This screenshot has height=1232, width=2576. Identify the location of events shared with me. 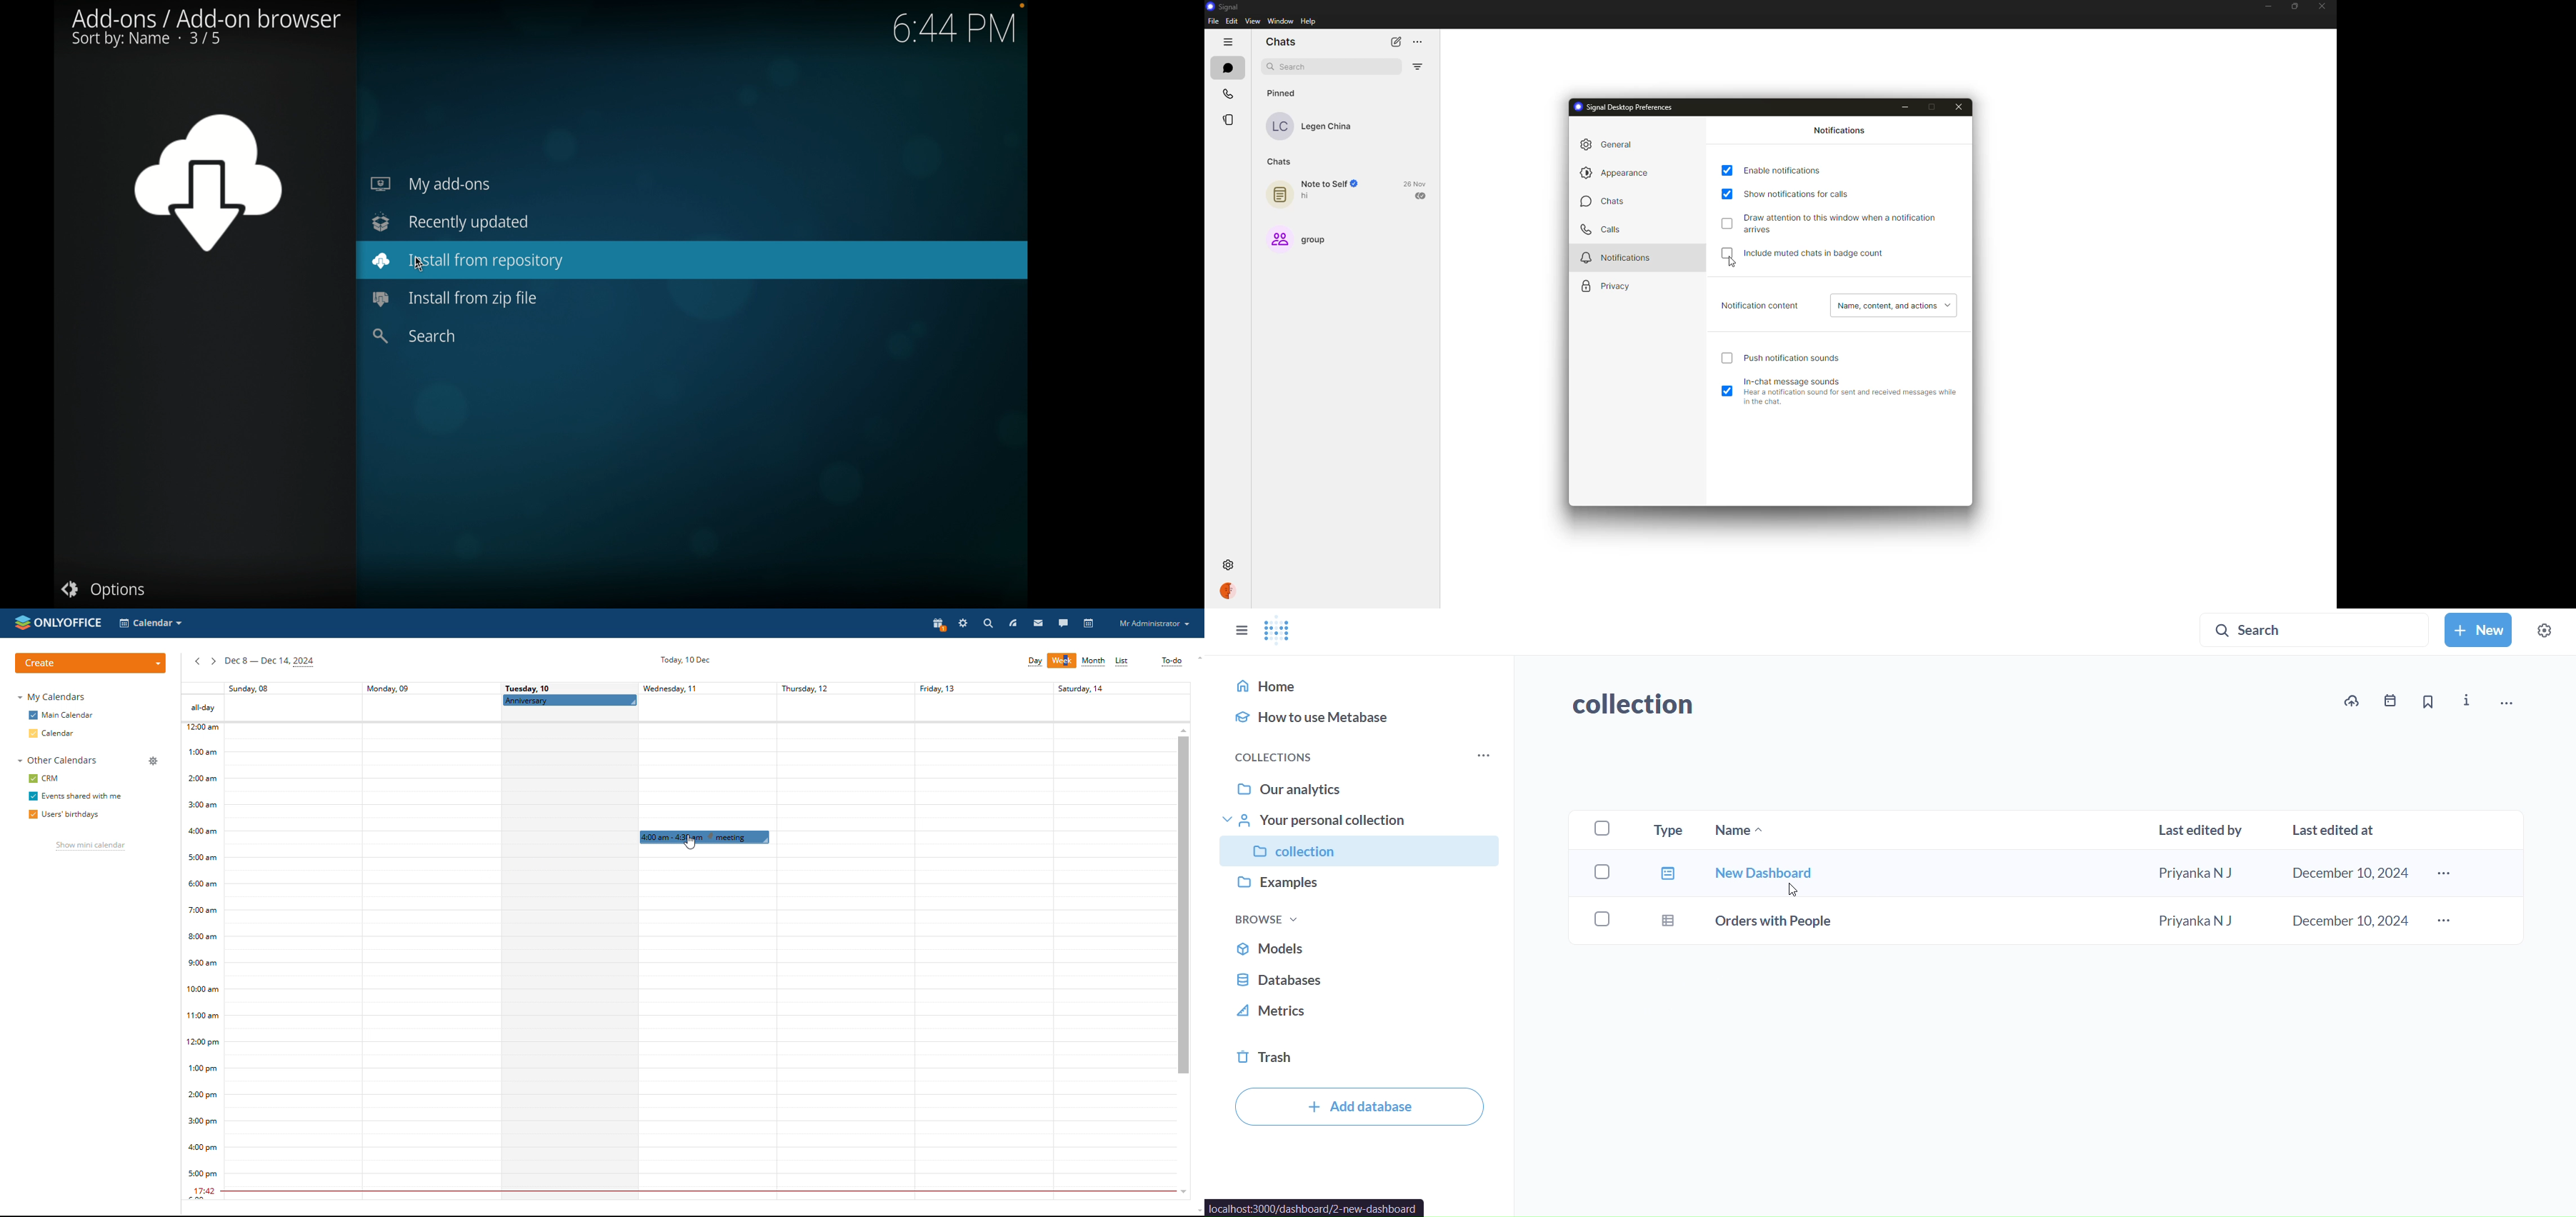
(75, 797).